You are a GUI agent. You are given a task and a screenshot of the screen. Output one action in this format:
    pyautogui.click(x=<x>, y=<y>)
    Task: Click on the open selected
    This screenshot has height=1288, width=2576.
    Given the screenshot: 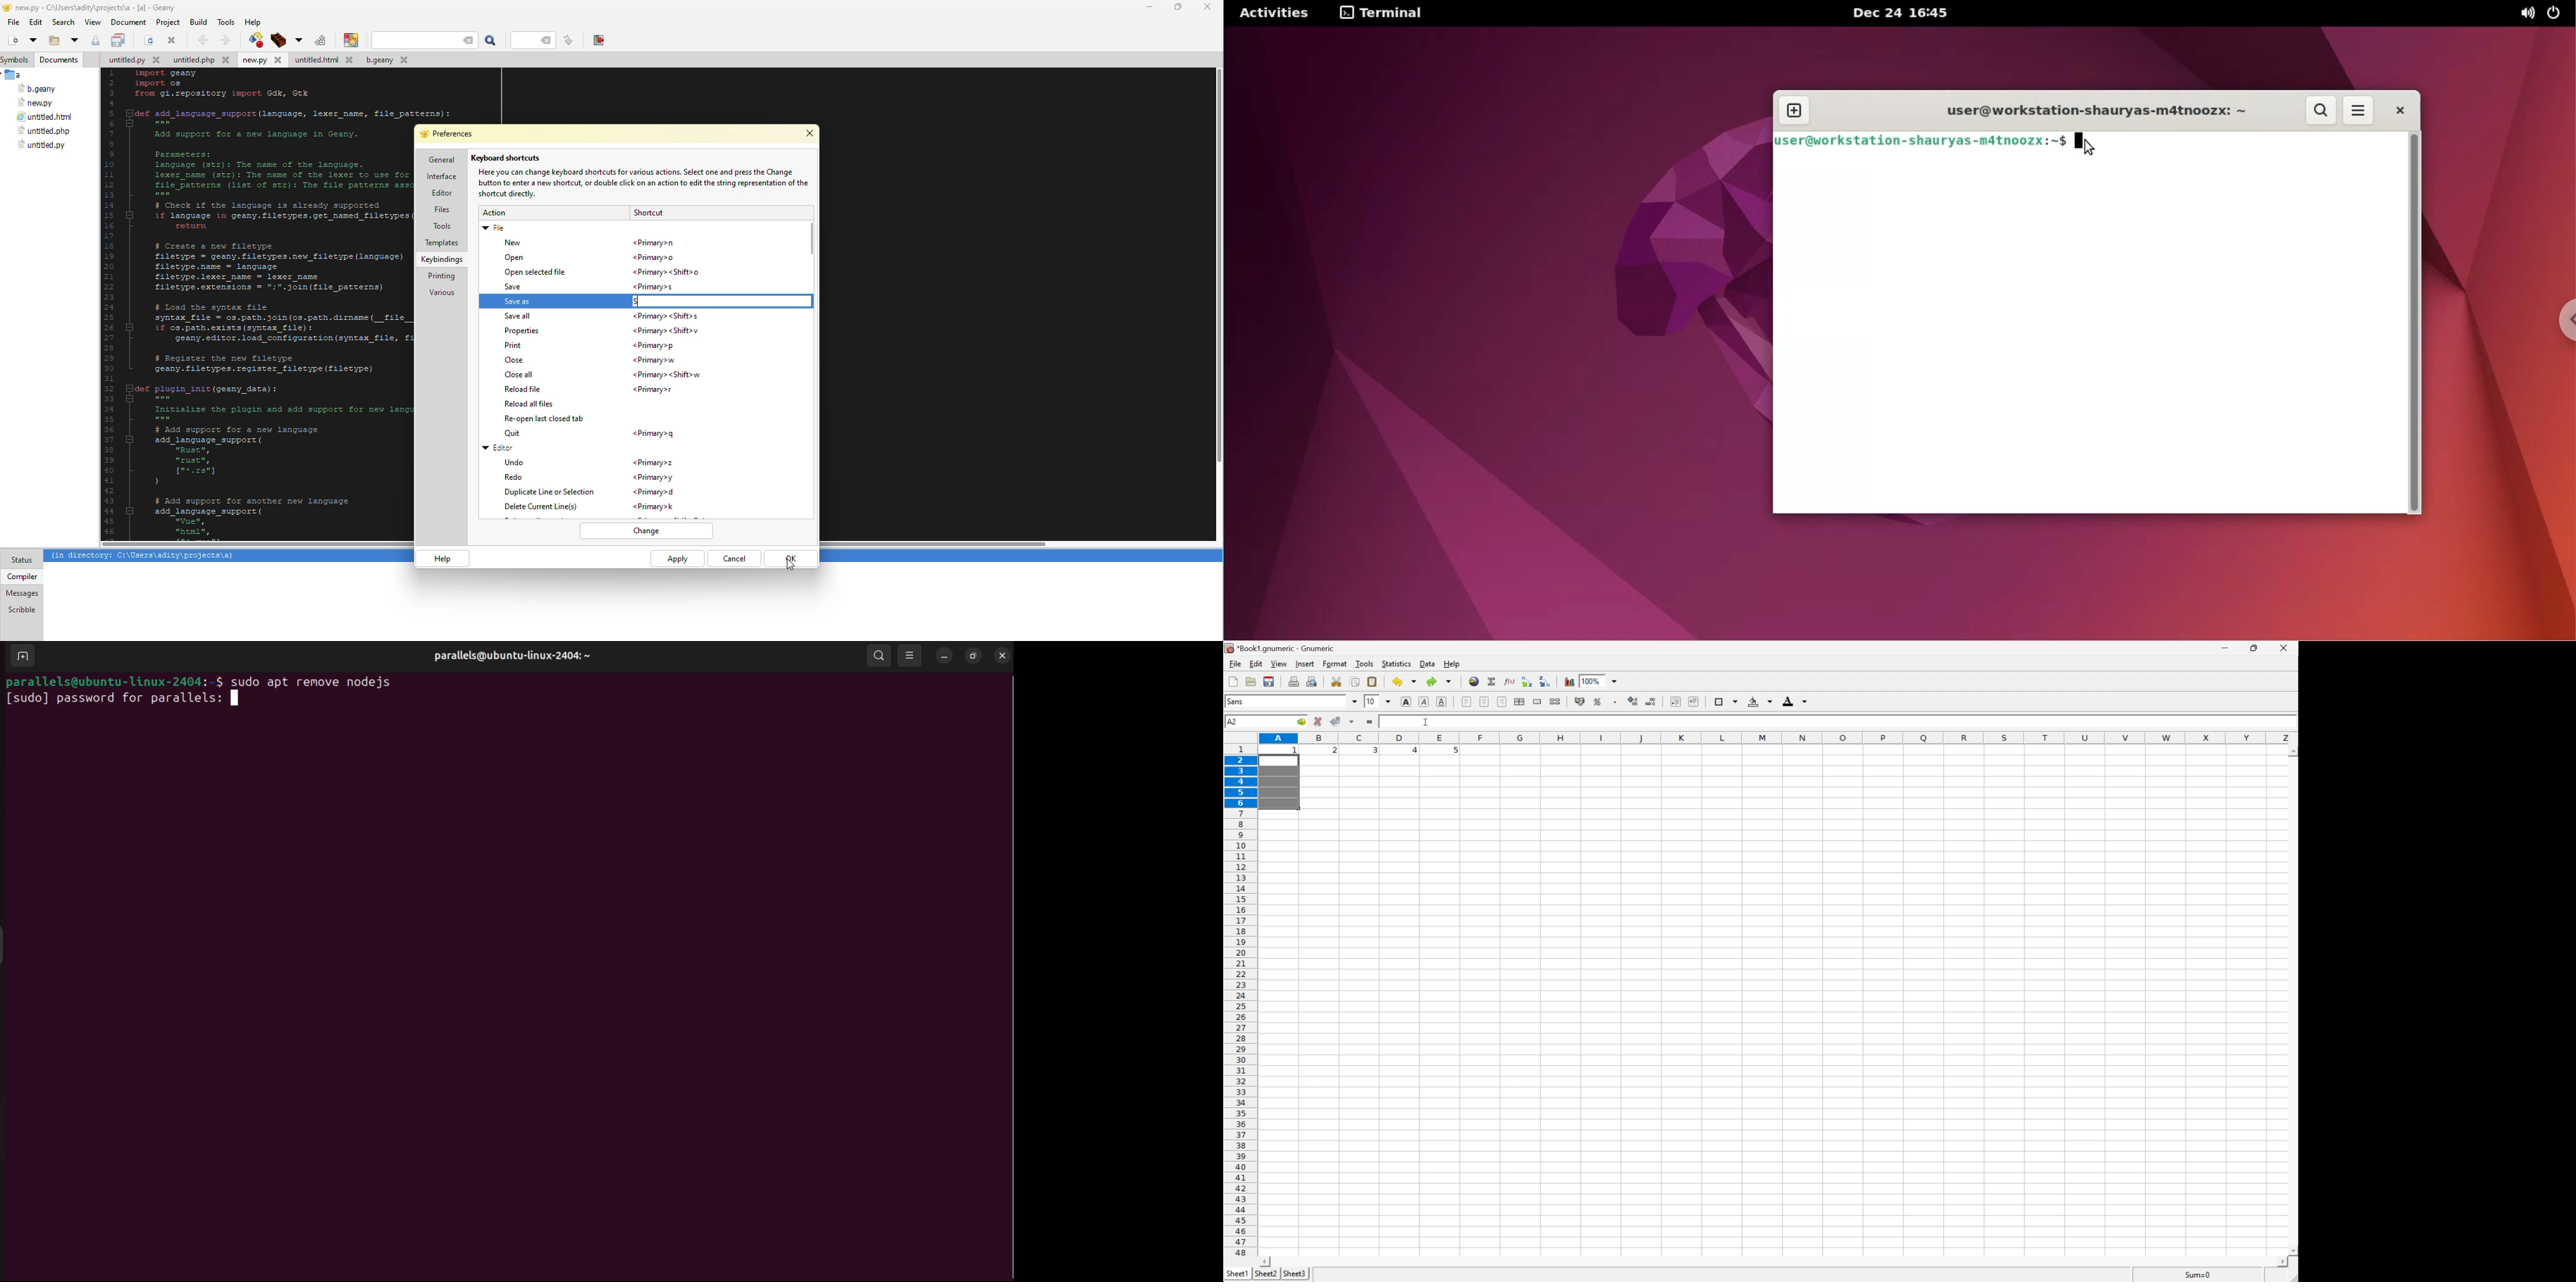 What is the action you would take?
    pyautogui.click(x=537, y=273)
    